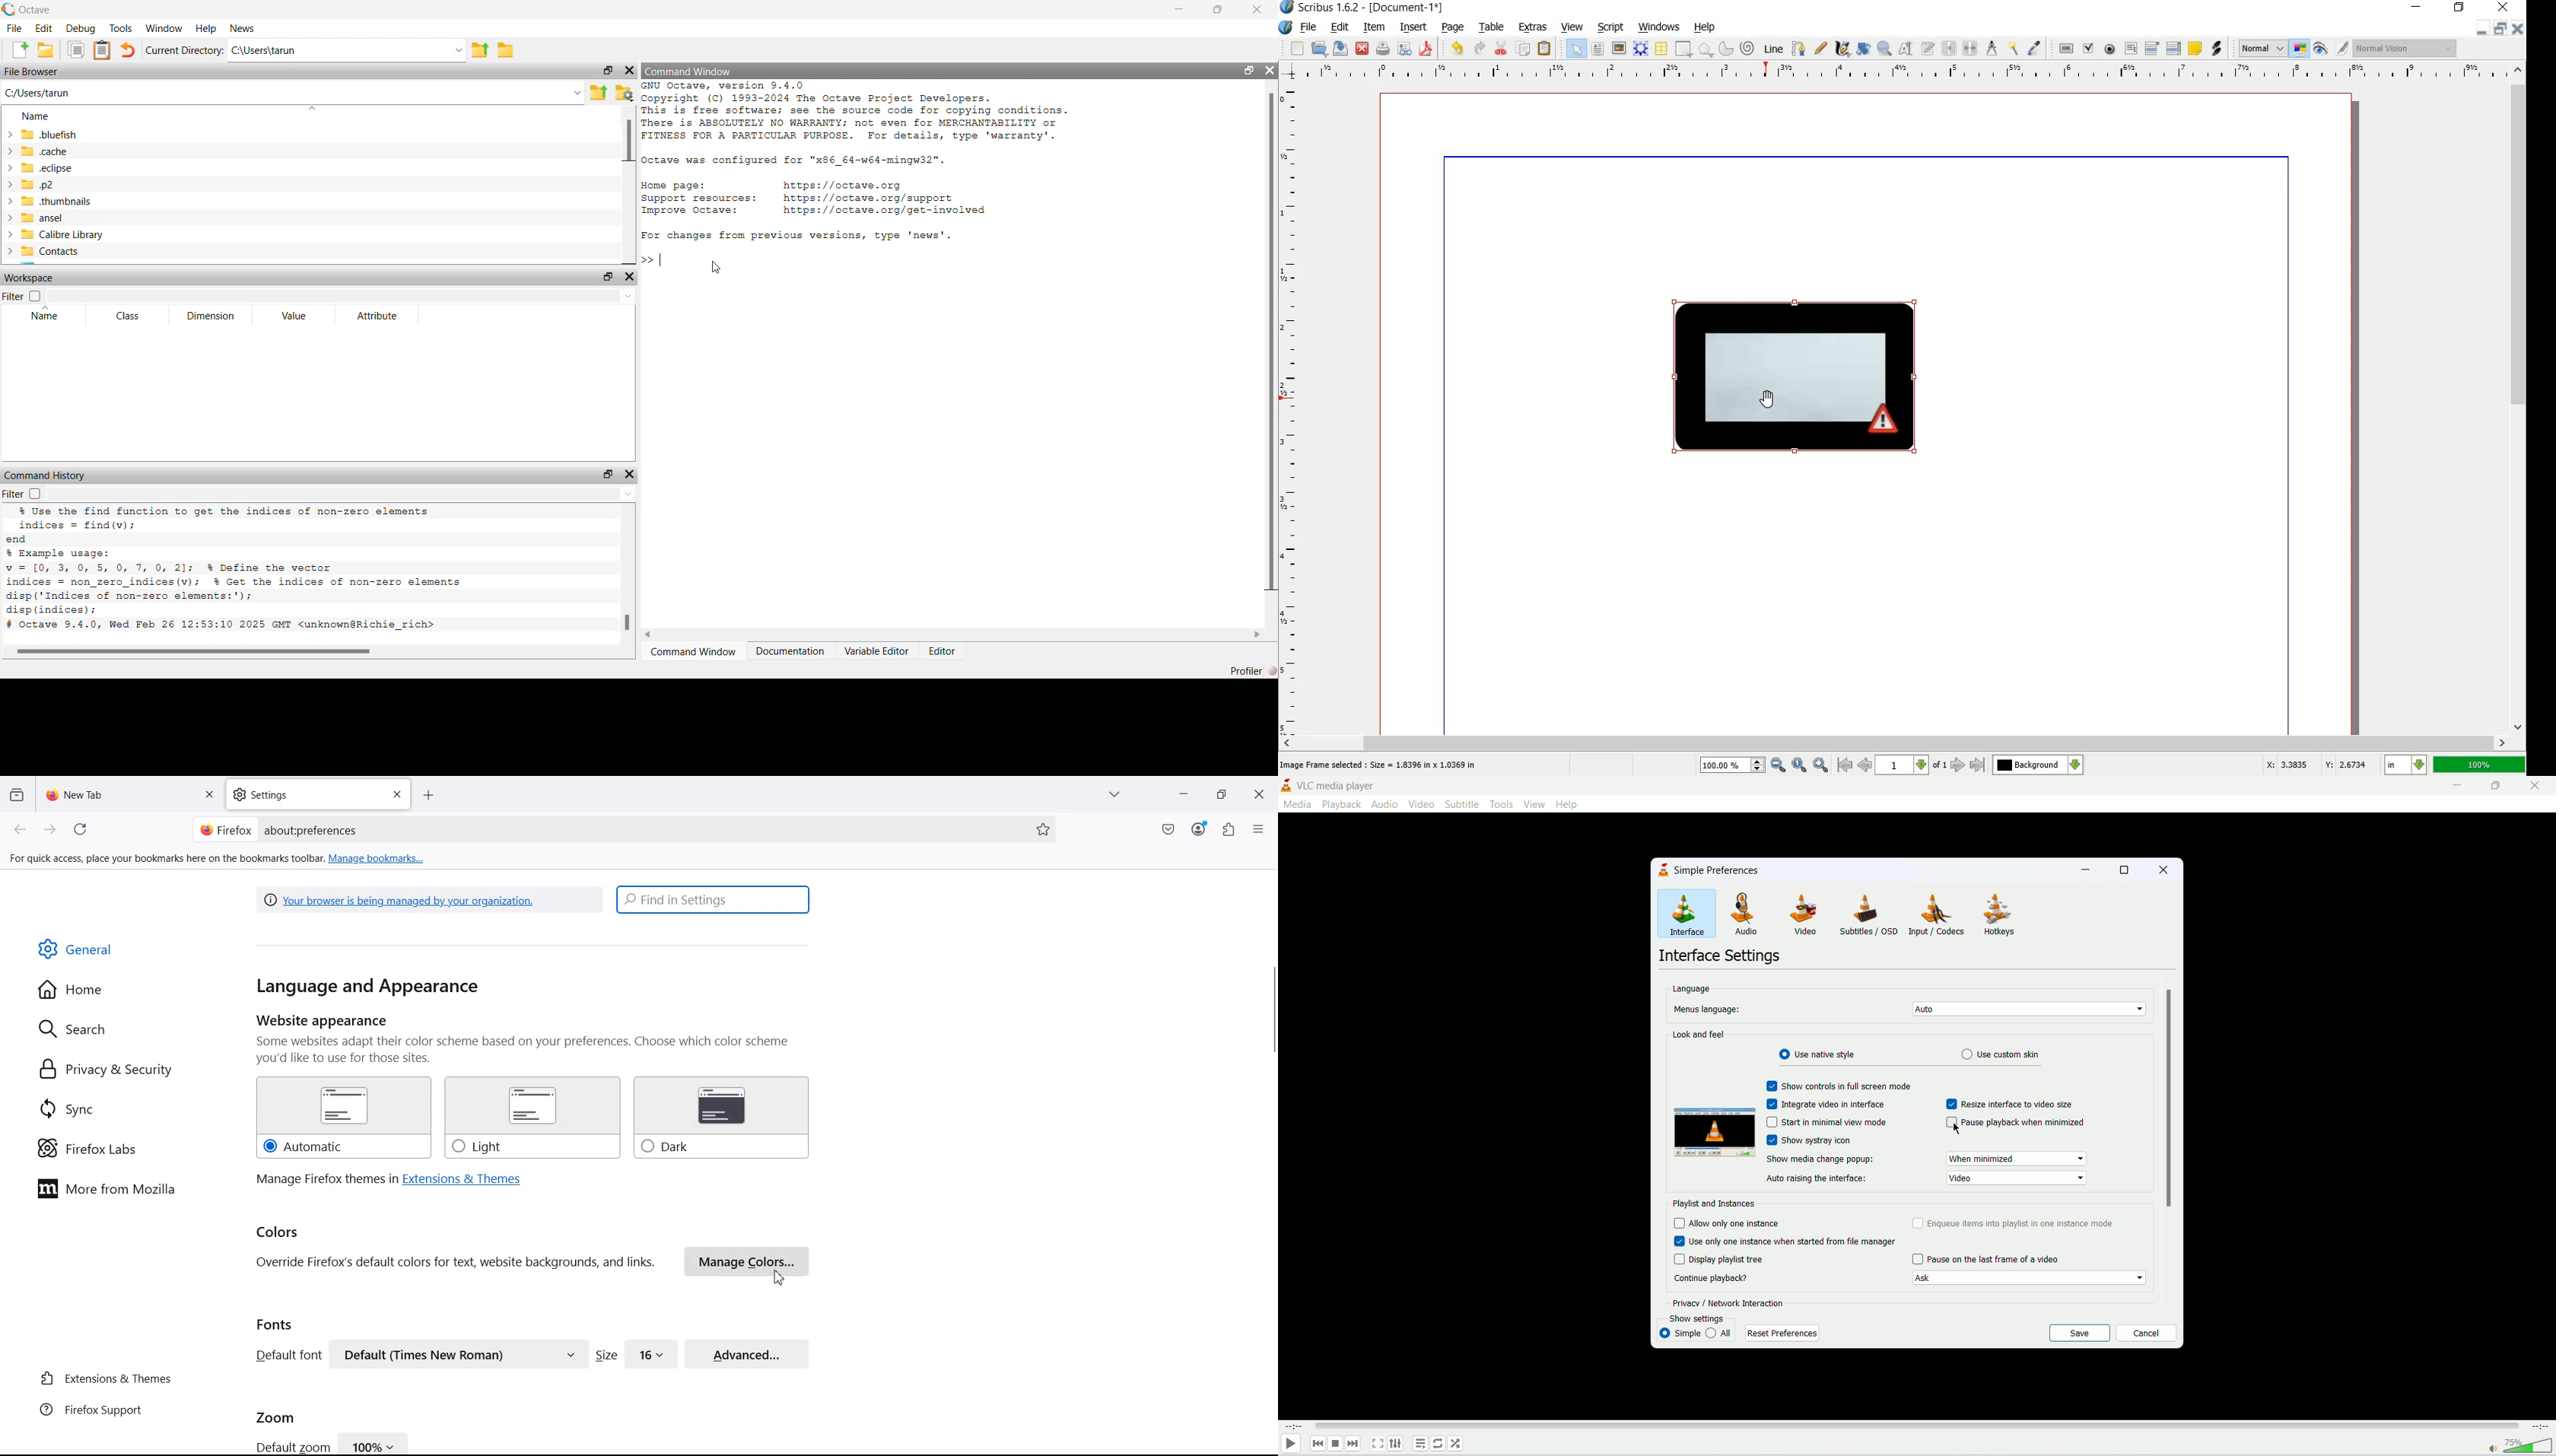  What do you see at coordinates (2503, 7) in the screenshot?
I see `close` at bounding box center [2503, 7].